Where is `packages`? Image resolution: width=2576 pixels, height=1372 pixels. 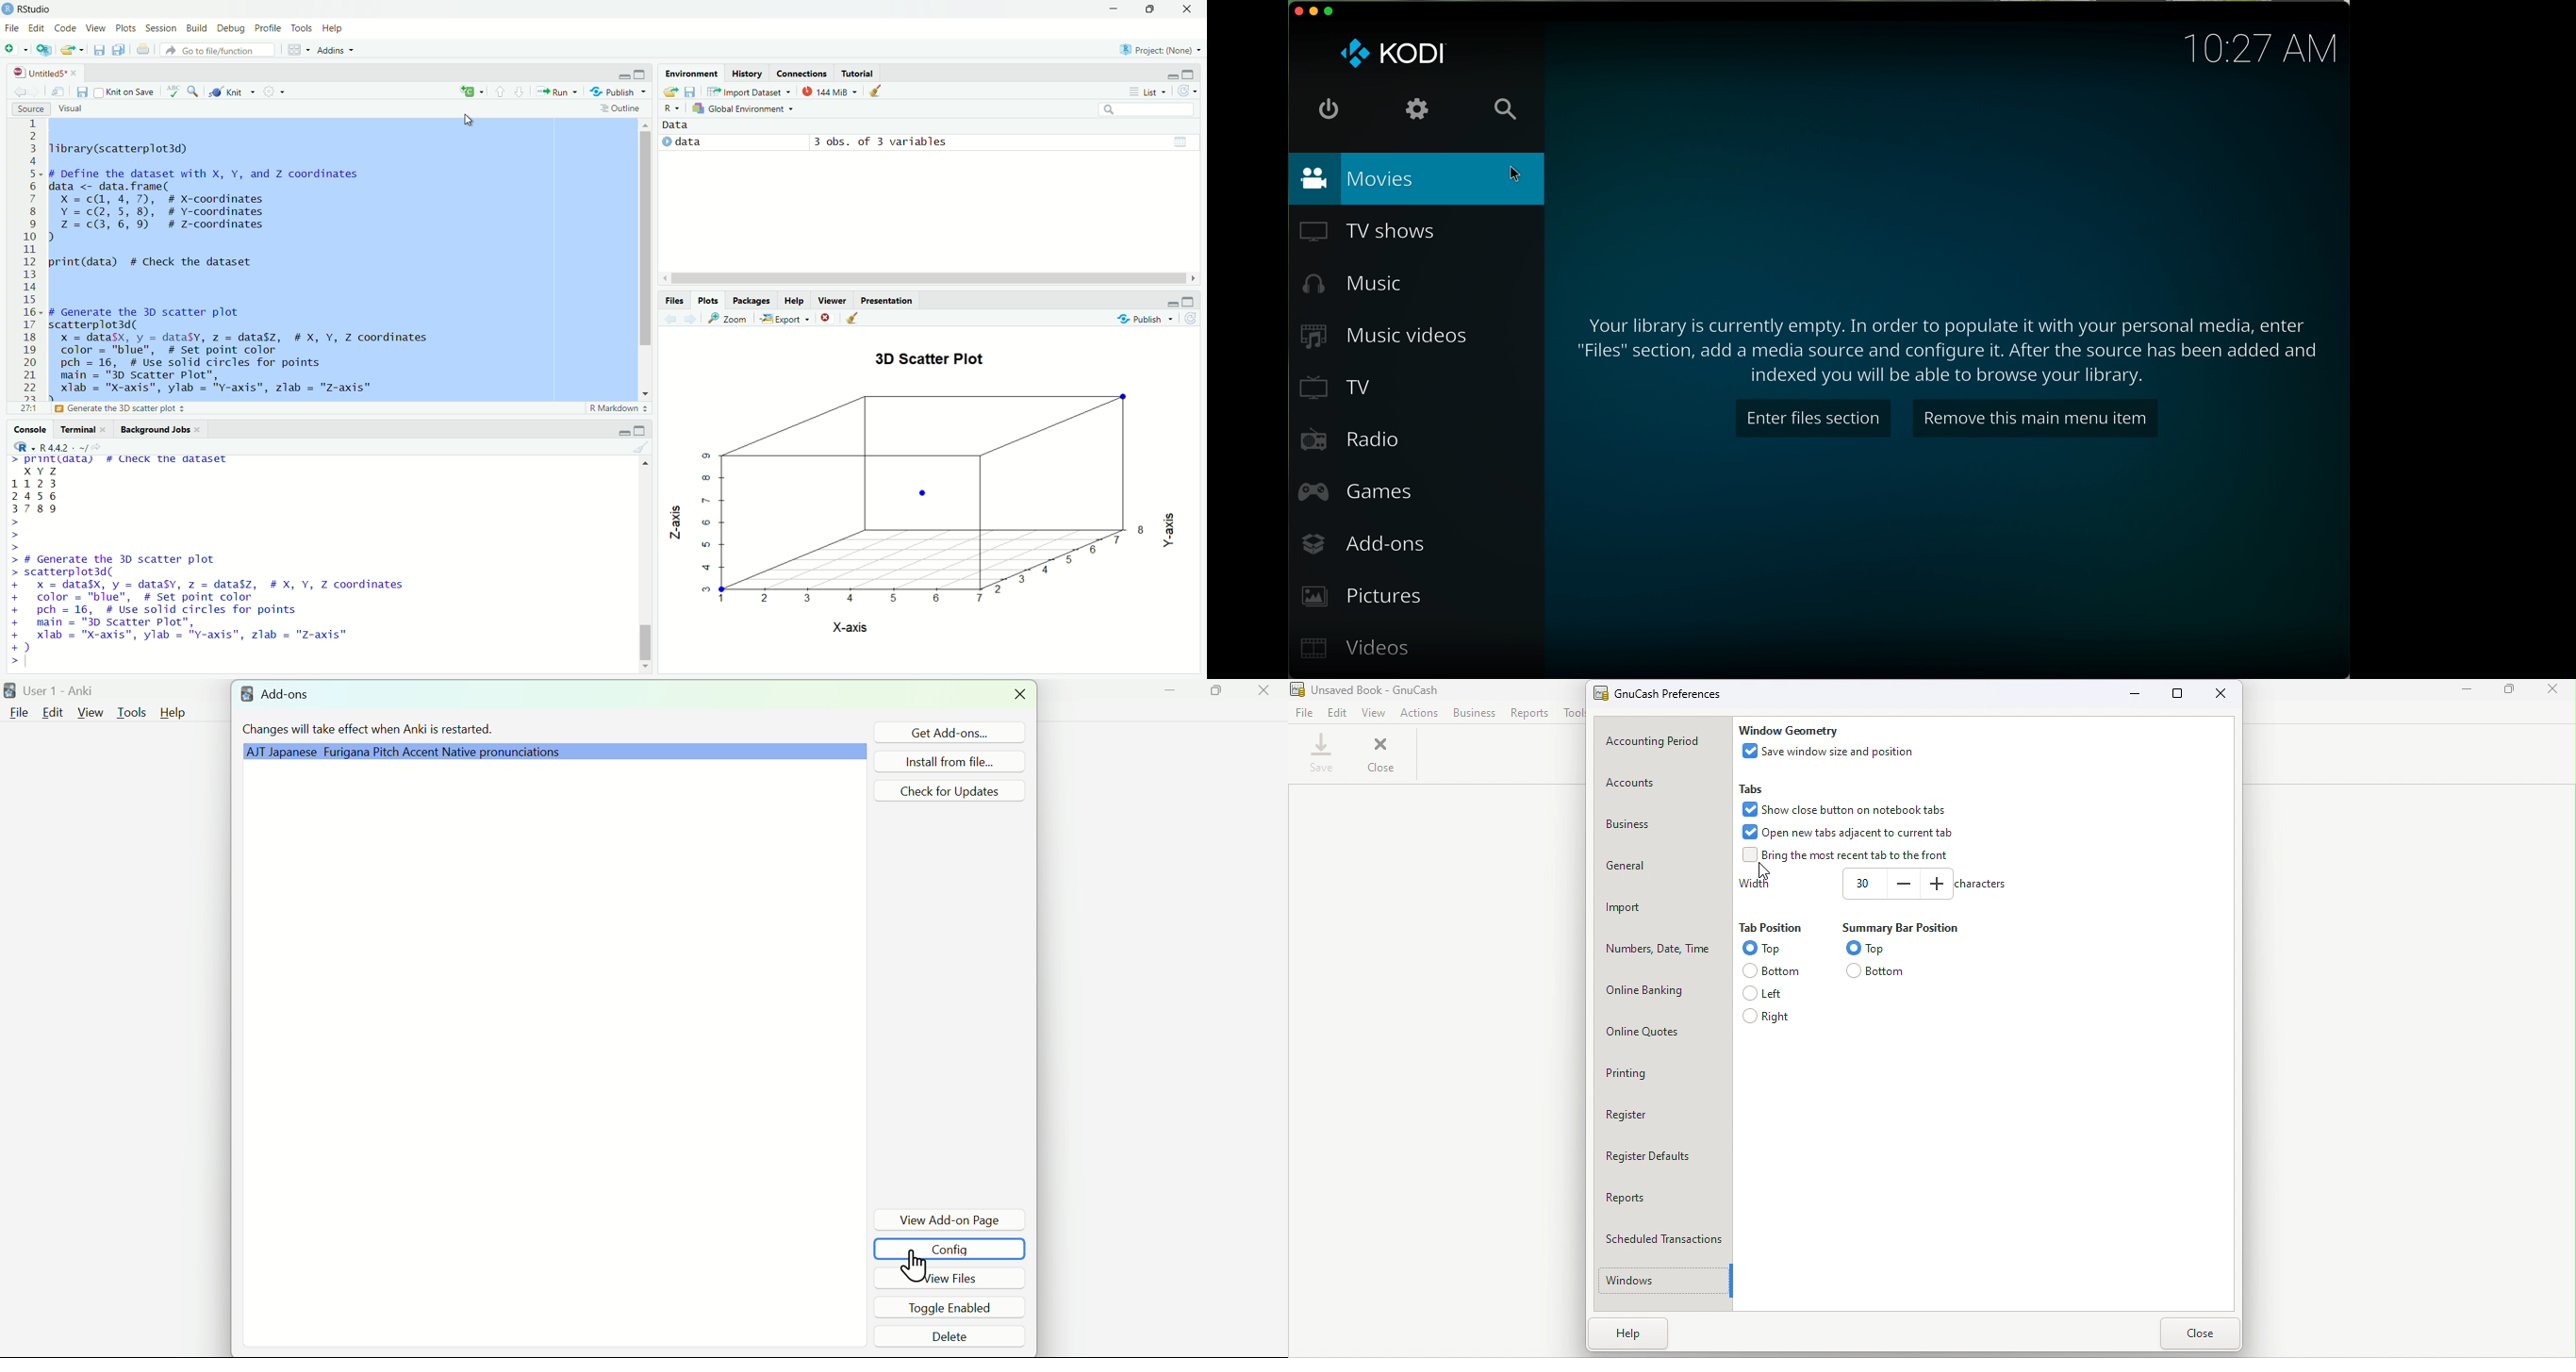 packages is located at coordinates (751, 300).